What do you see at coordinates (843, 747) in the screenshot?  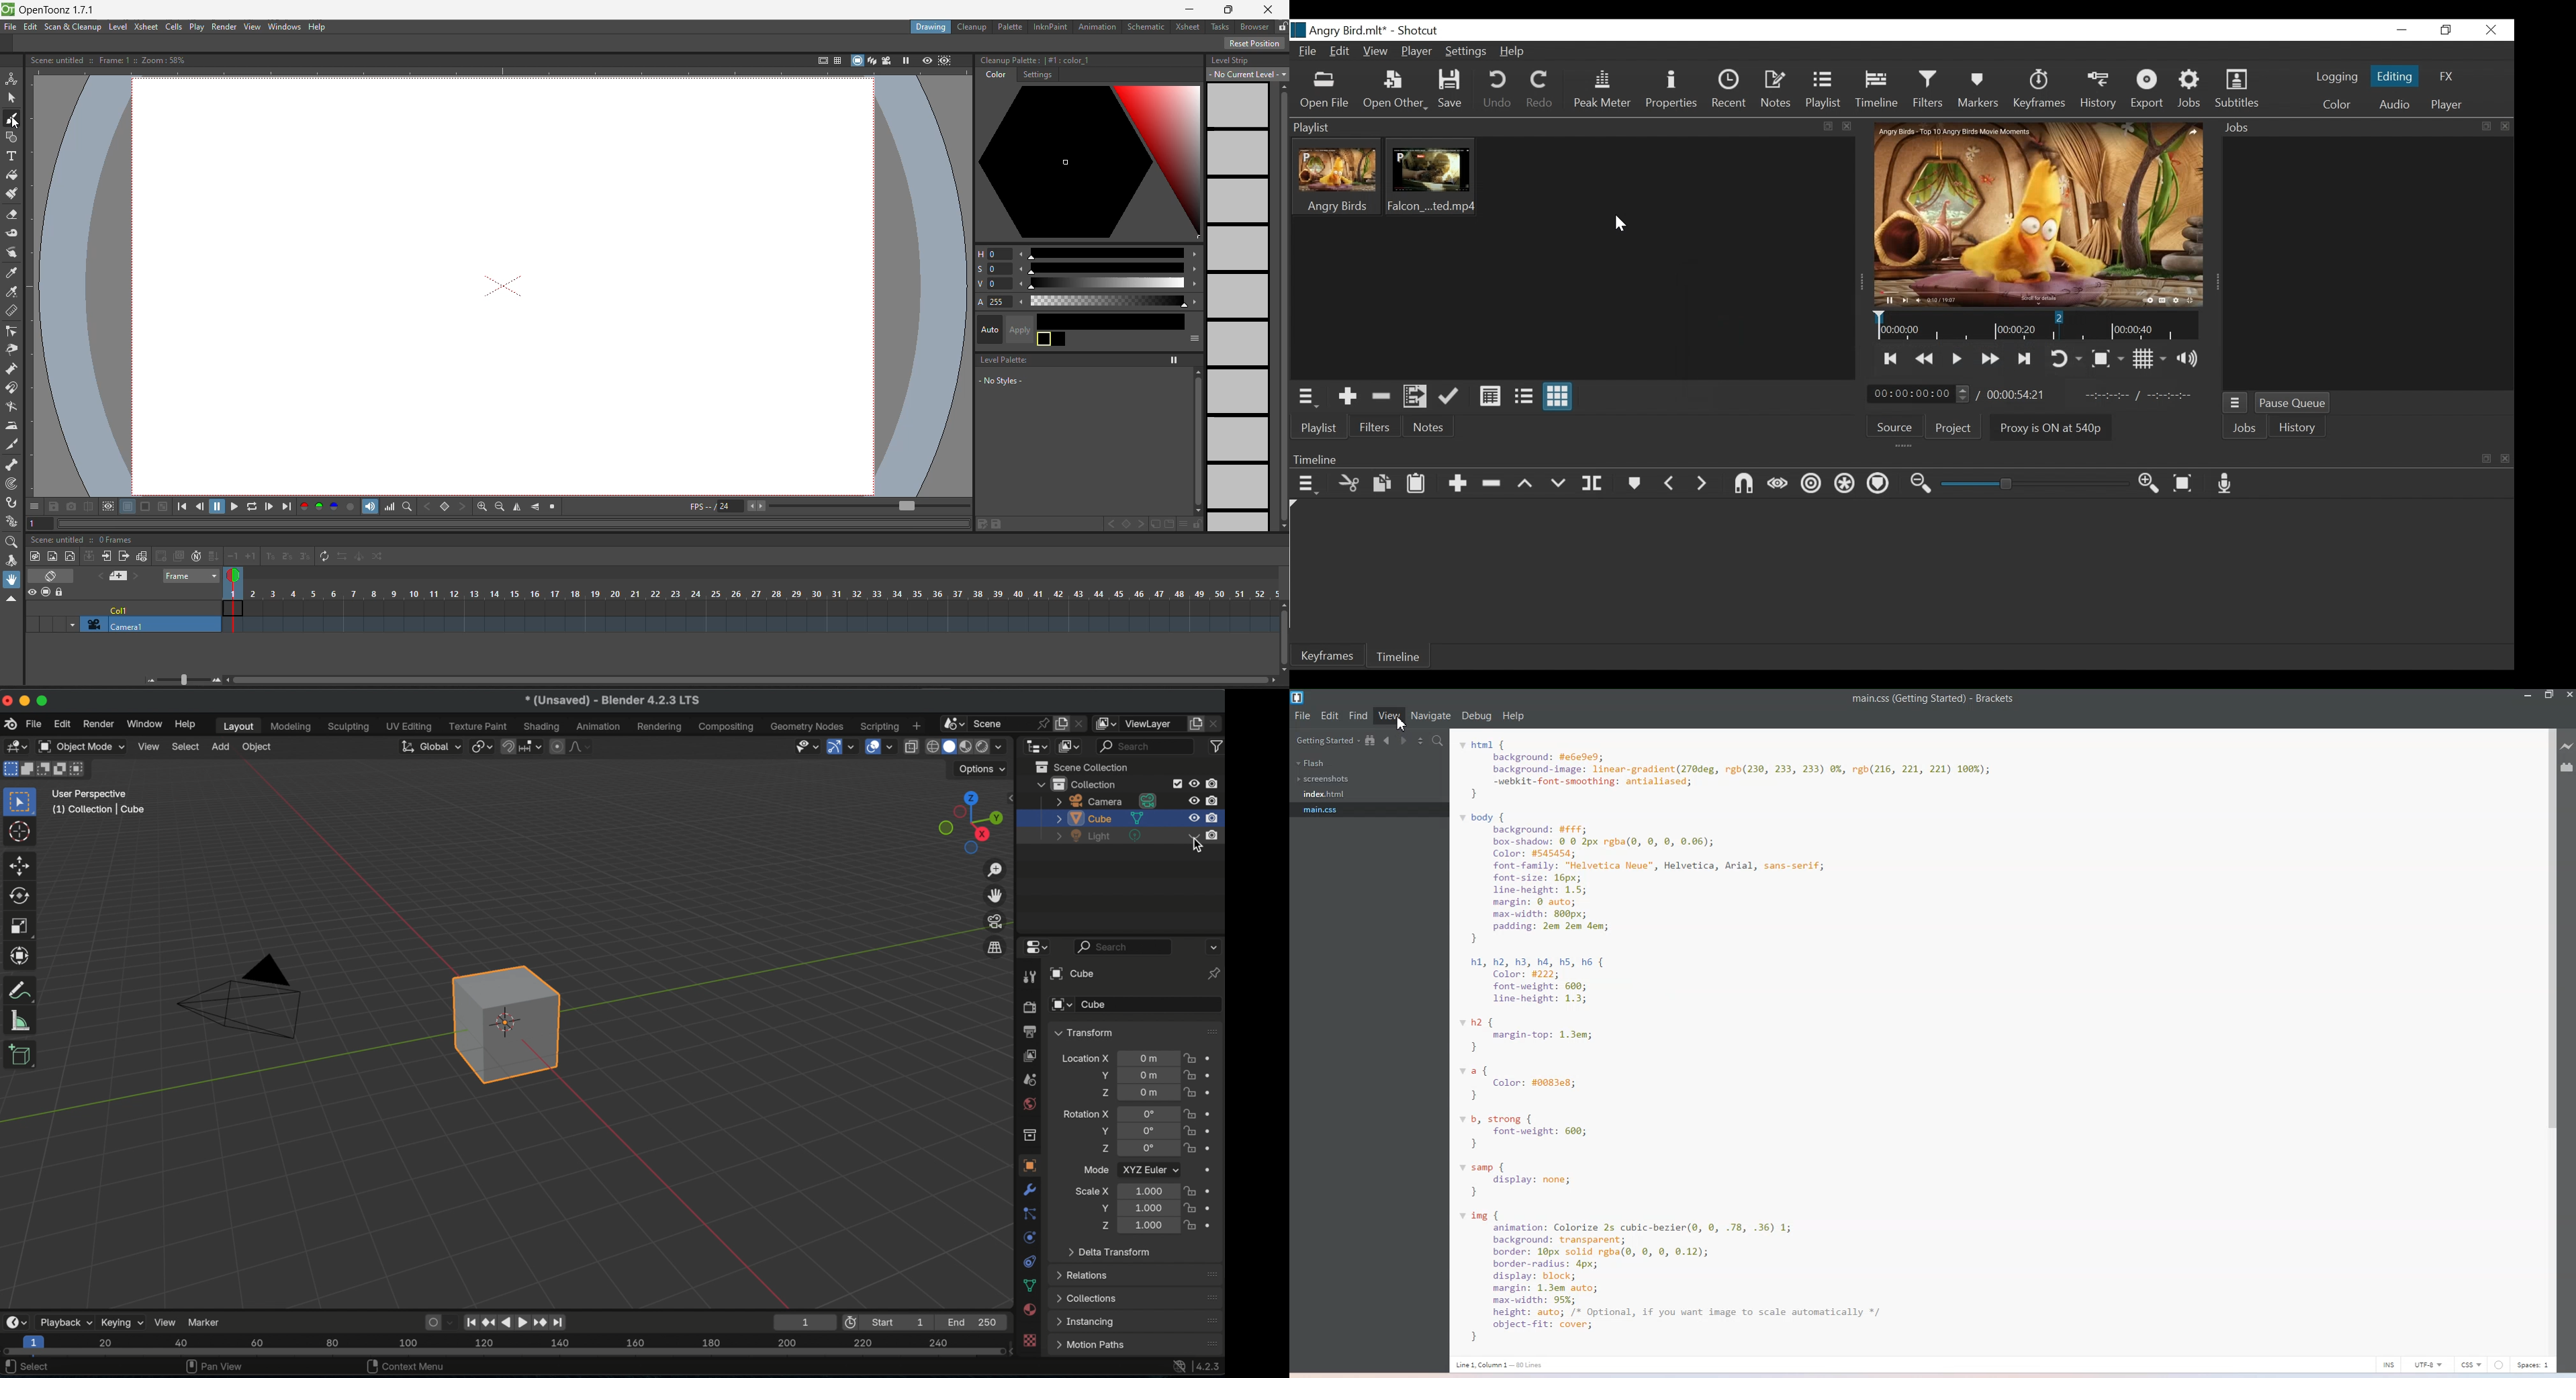 I see `show gizmo dropdown` at bounding box center [843, 747].